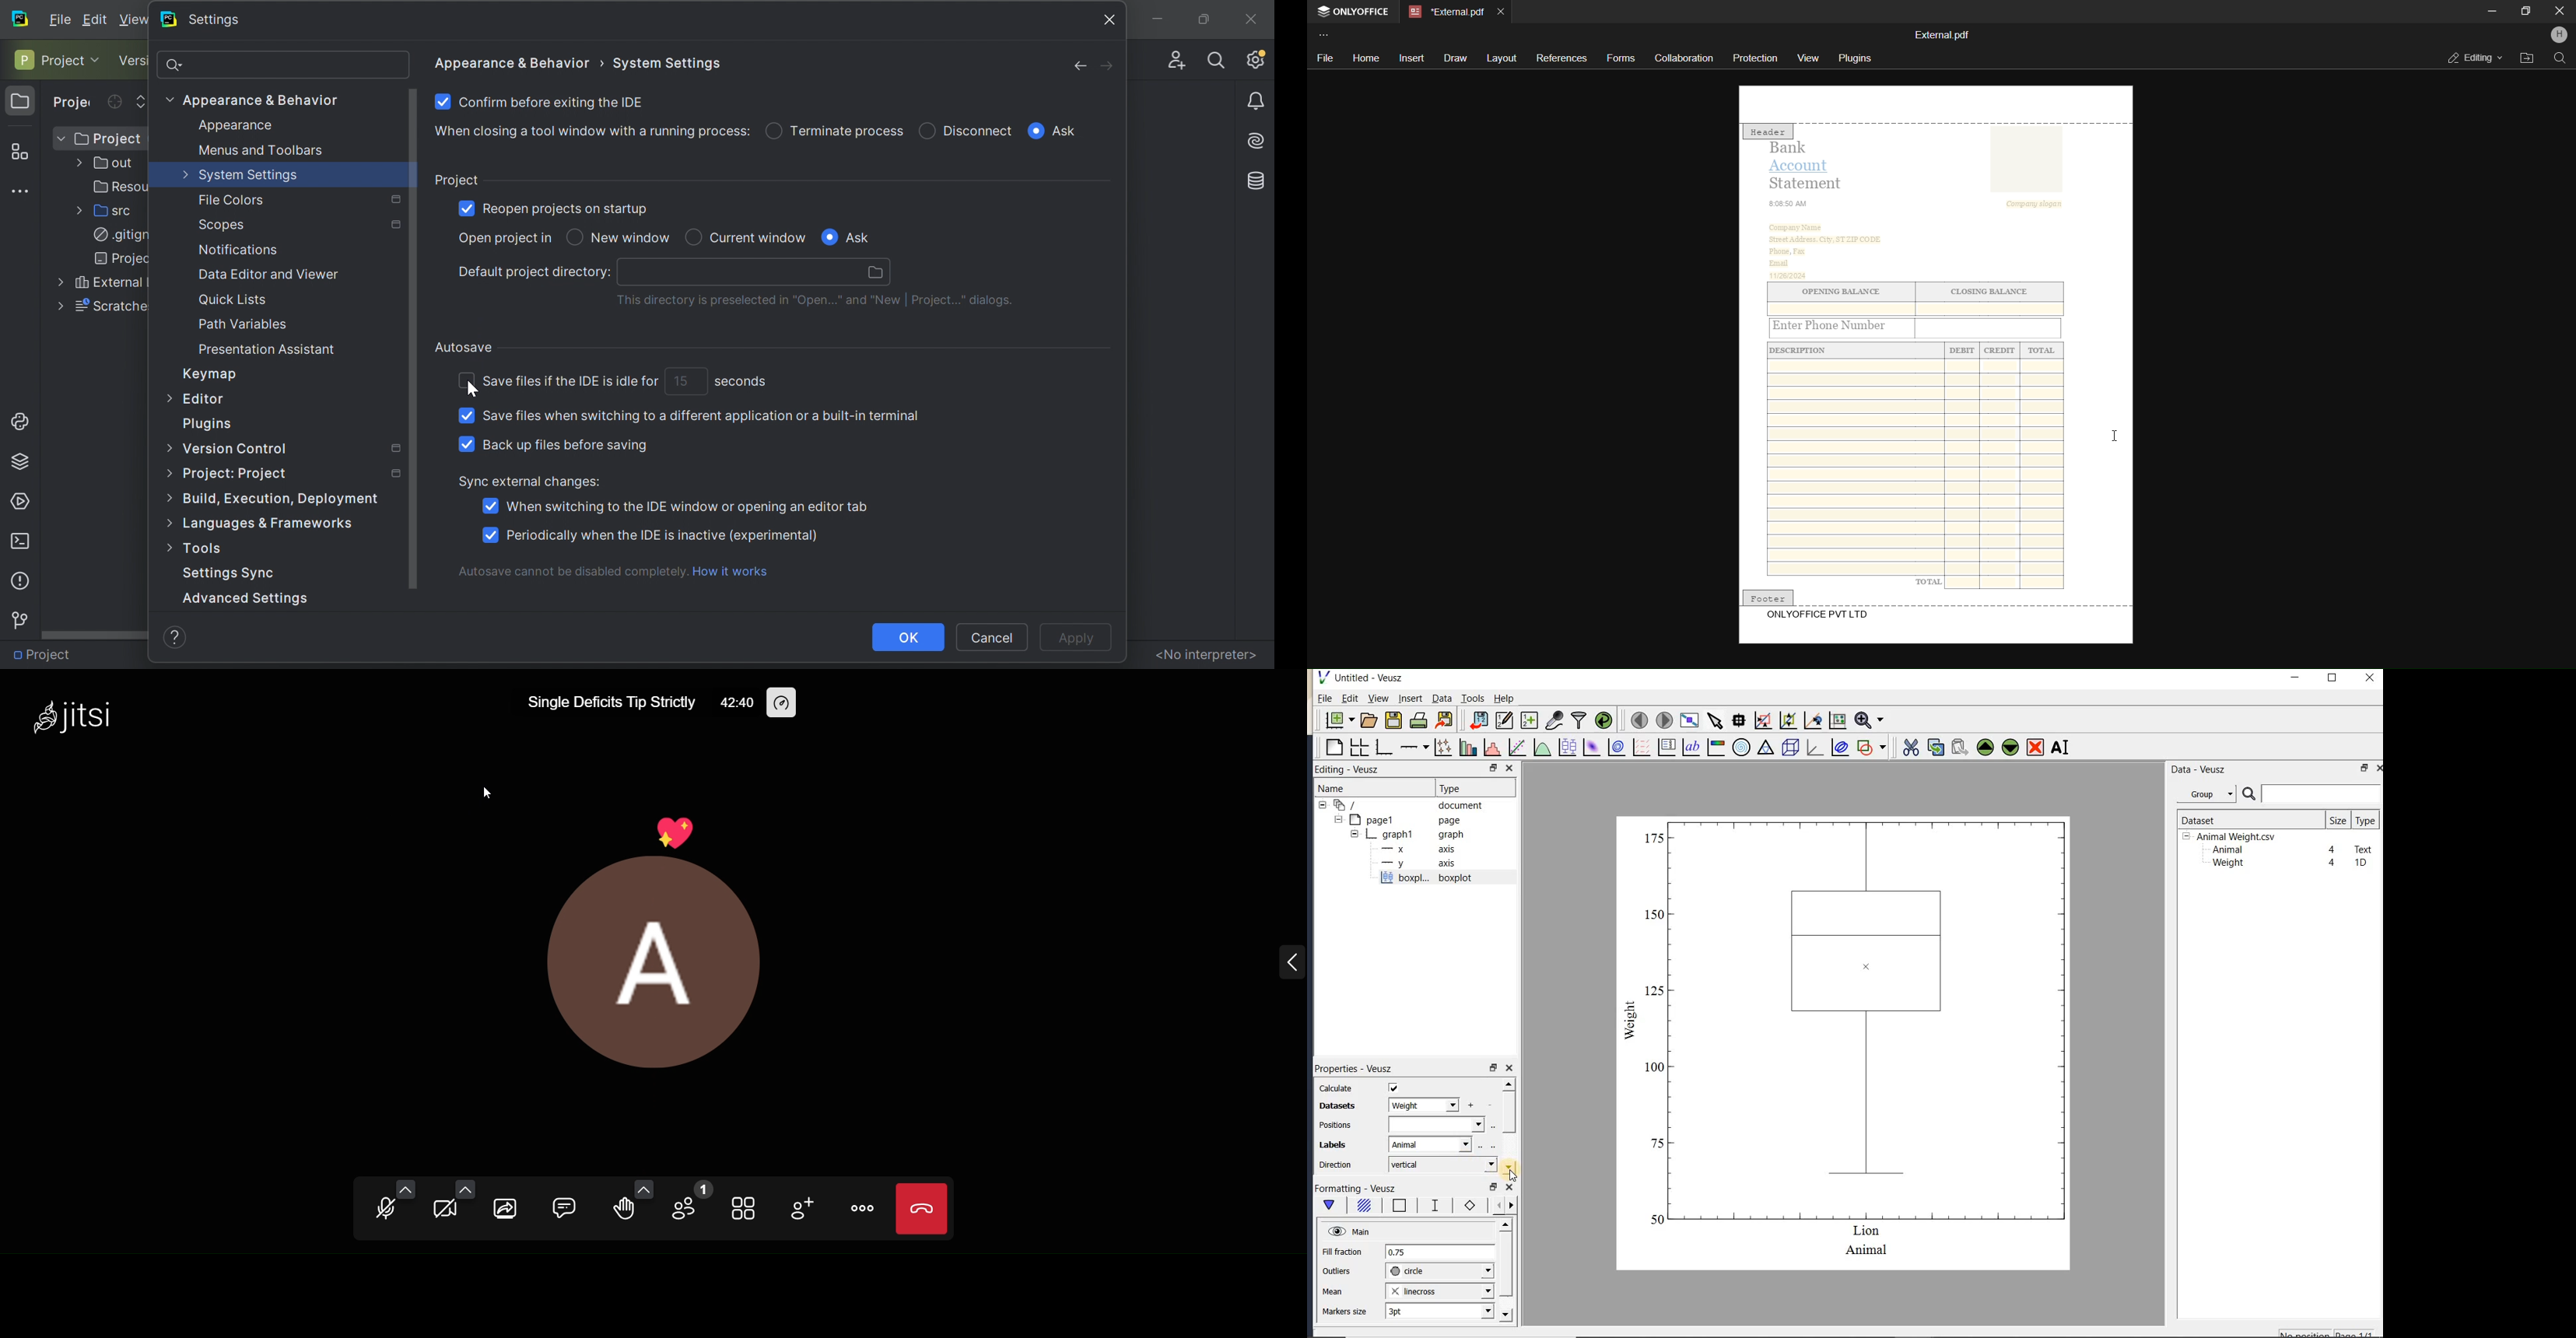 This screenshot has height=1344, width=2576. Describe the element at coordinates (1366, 59) in the screenshot. I see `home` at that location.